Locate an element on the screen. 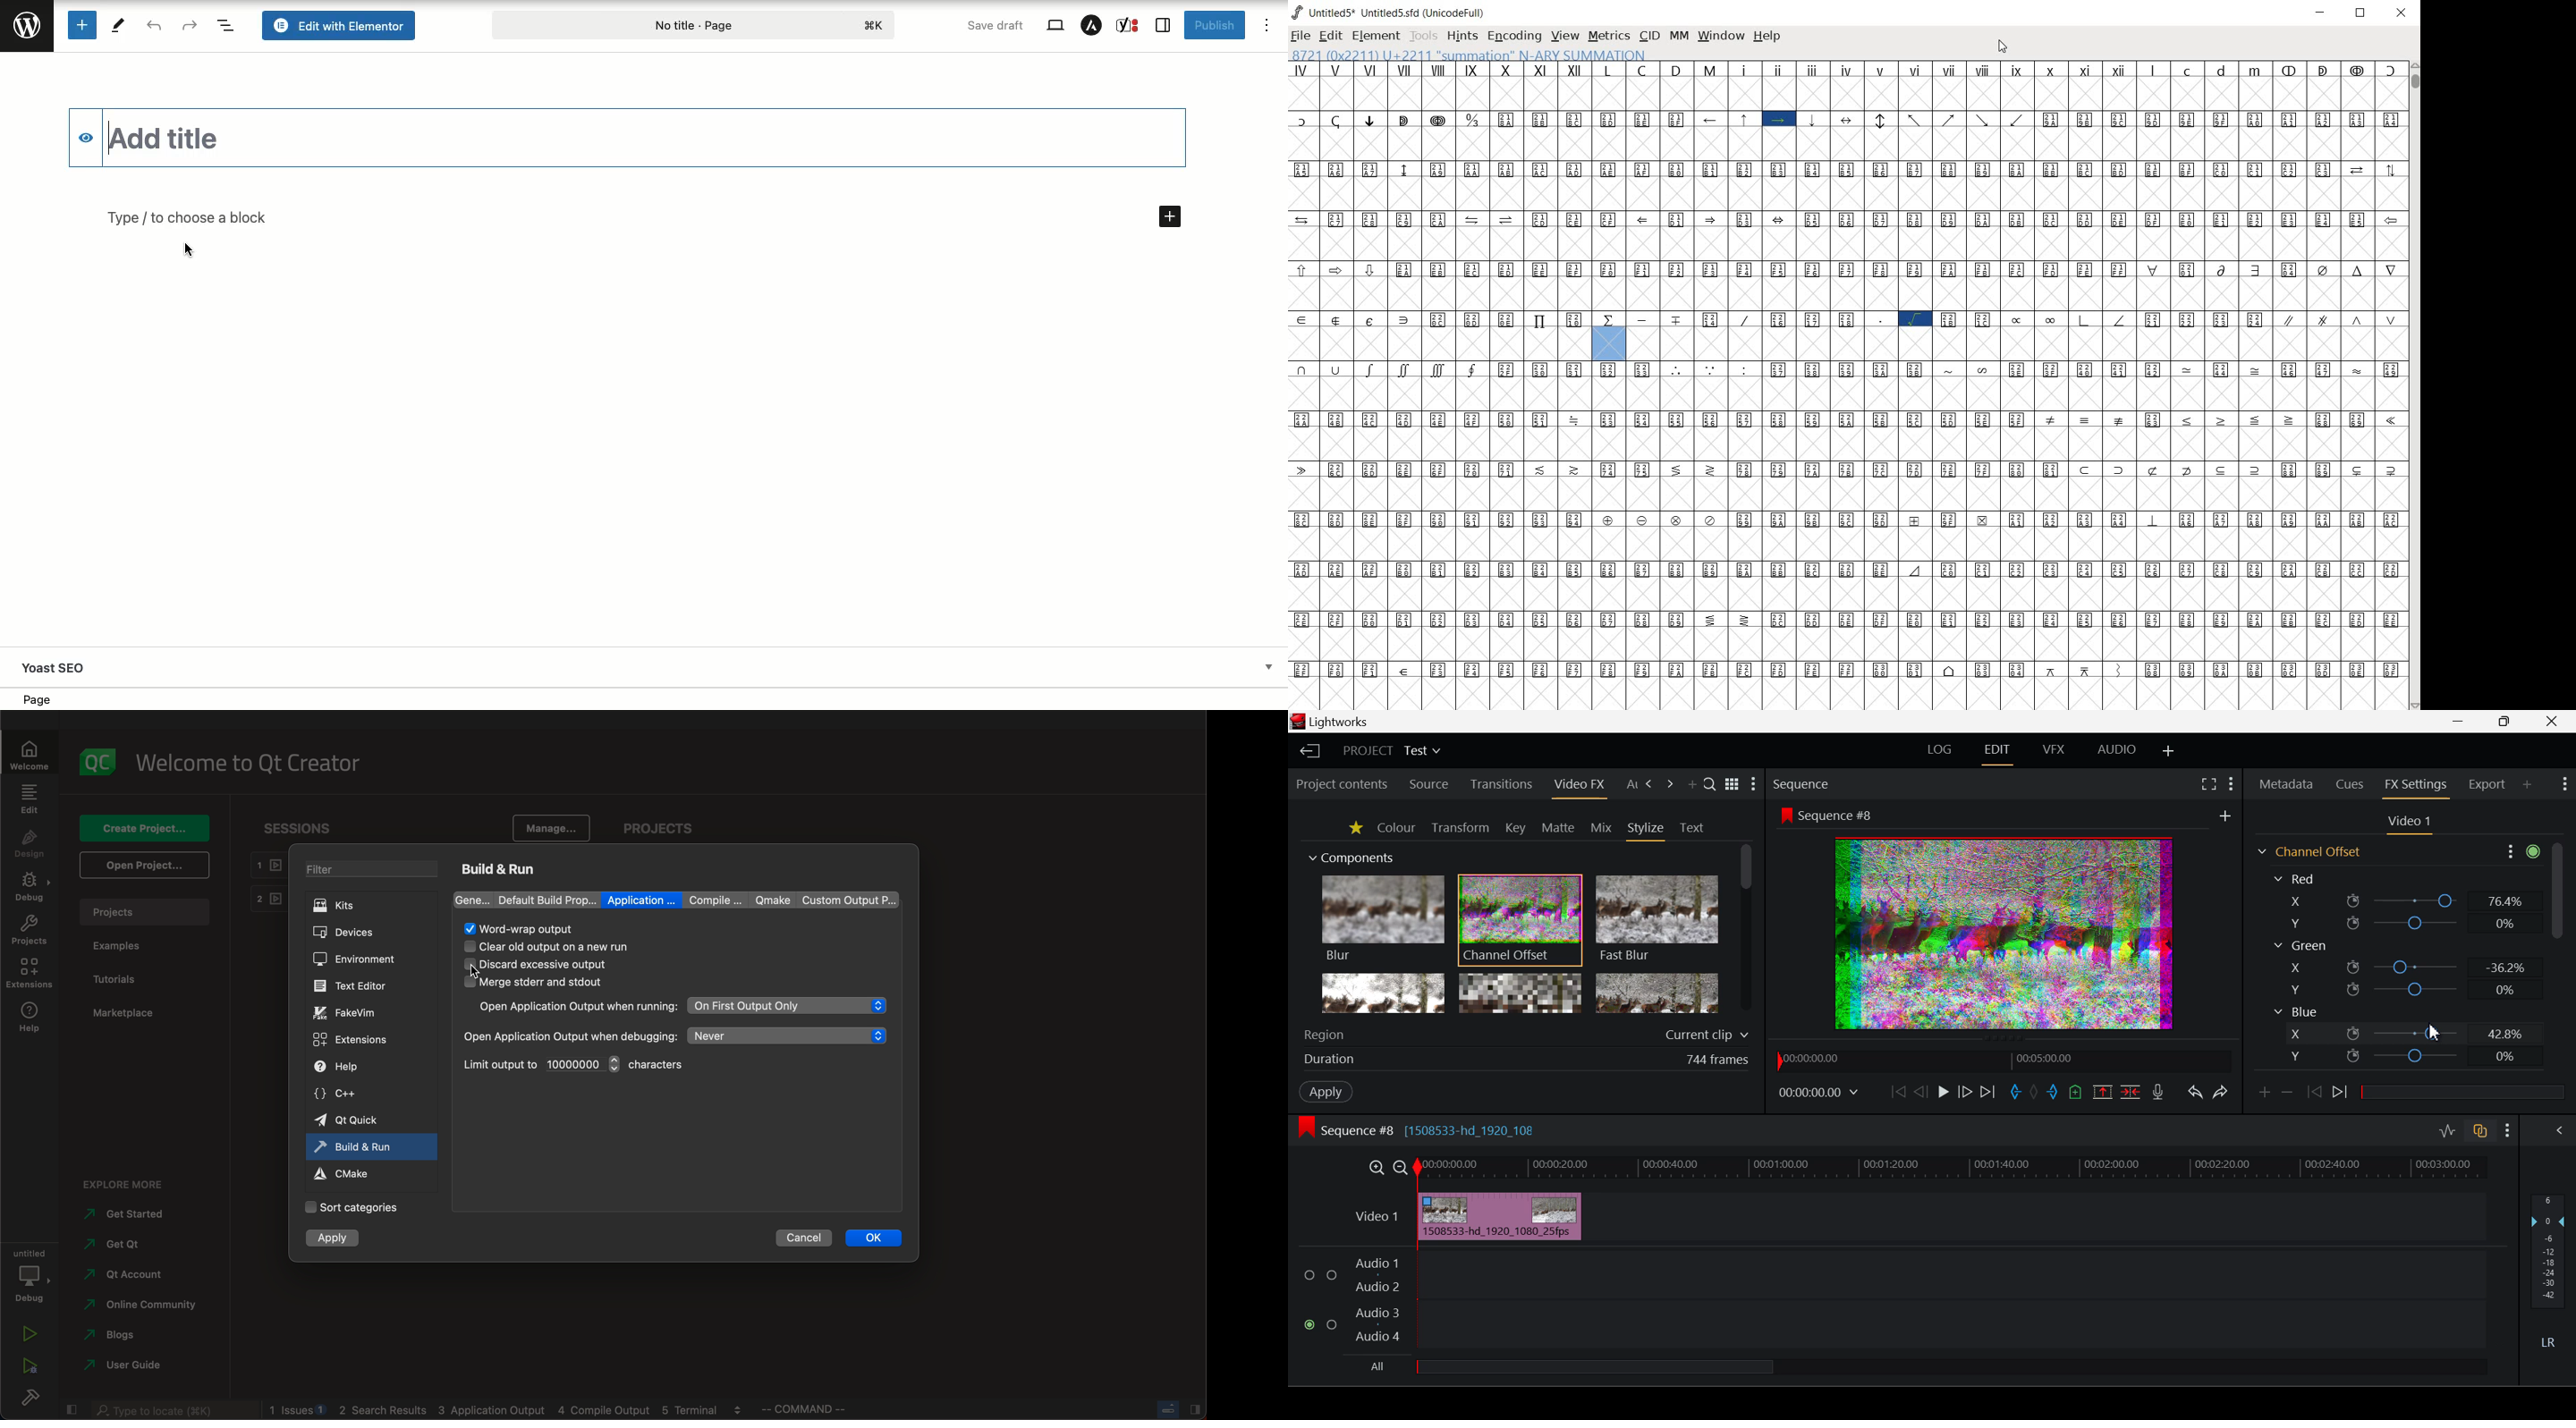  TOOLS is located at coordinates (1422, 35).